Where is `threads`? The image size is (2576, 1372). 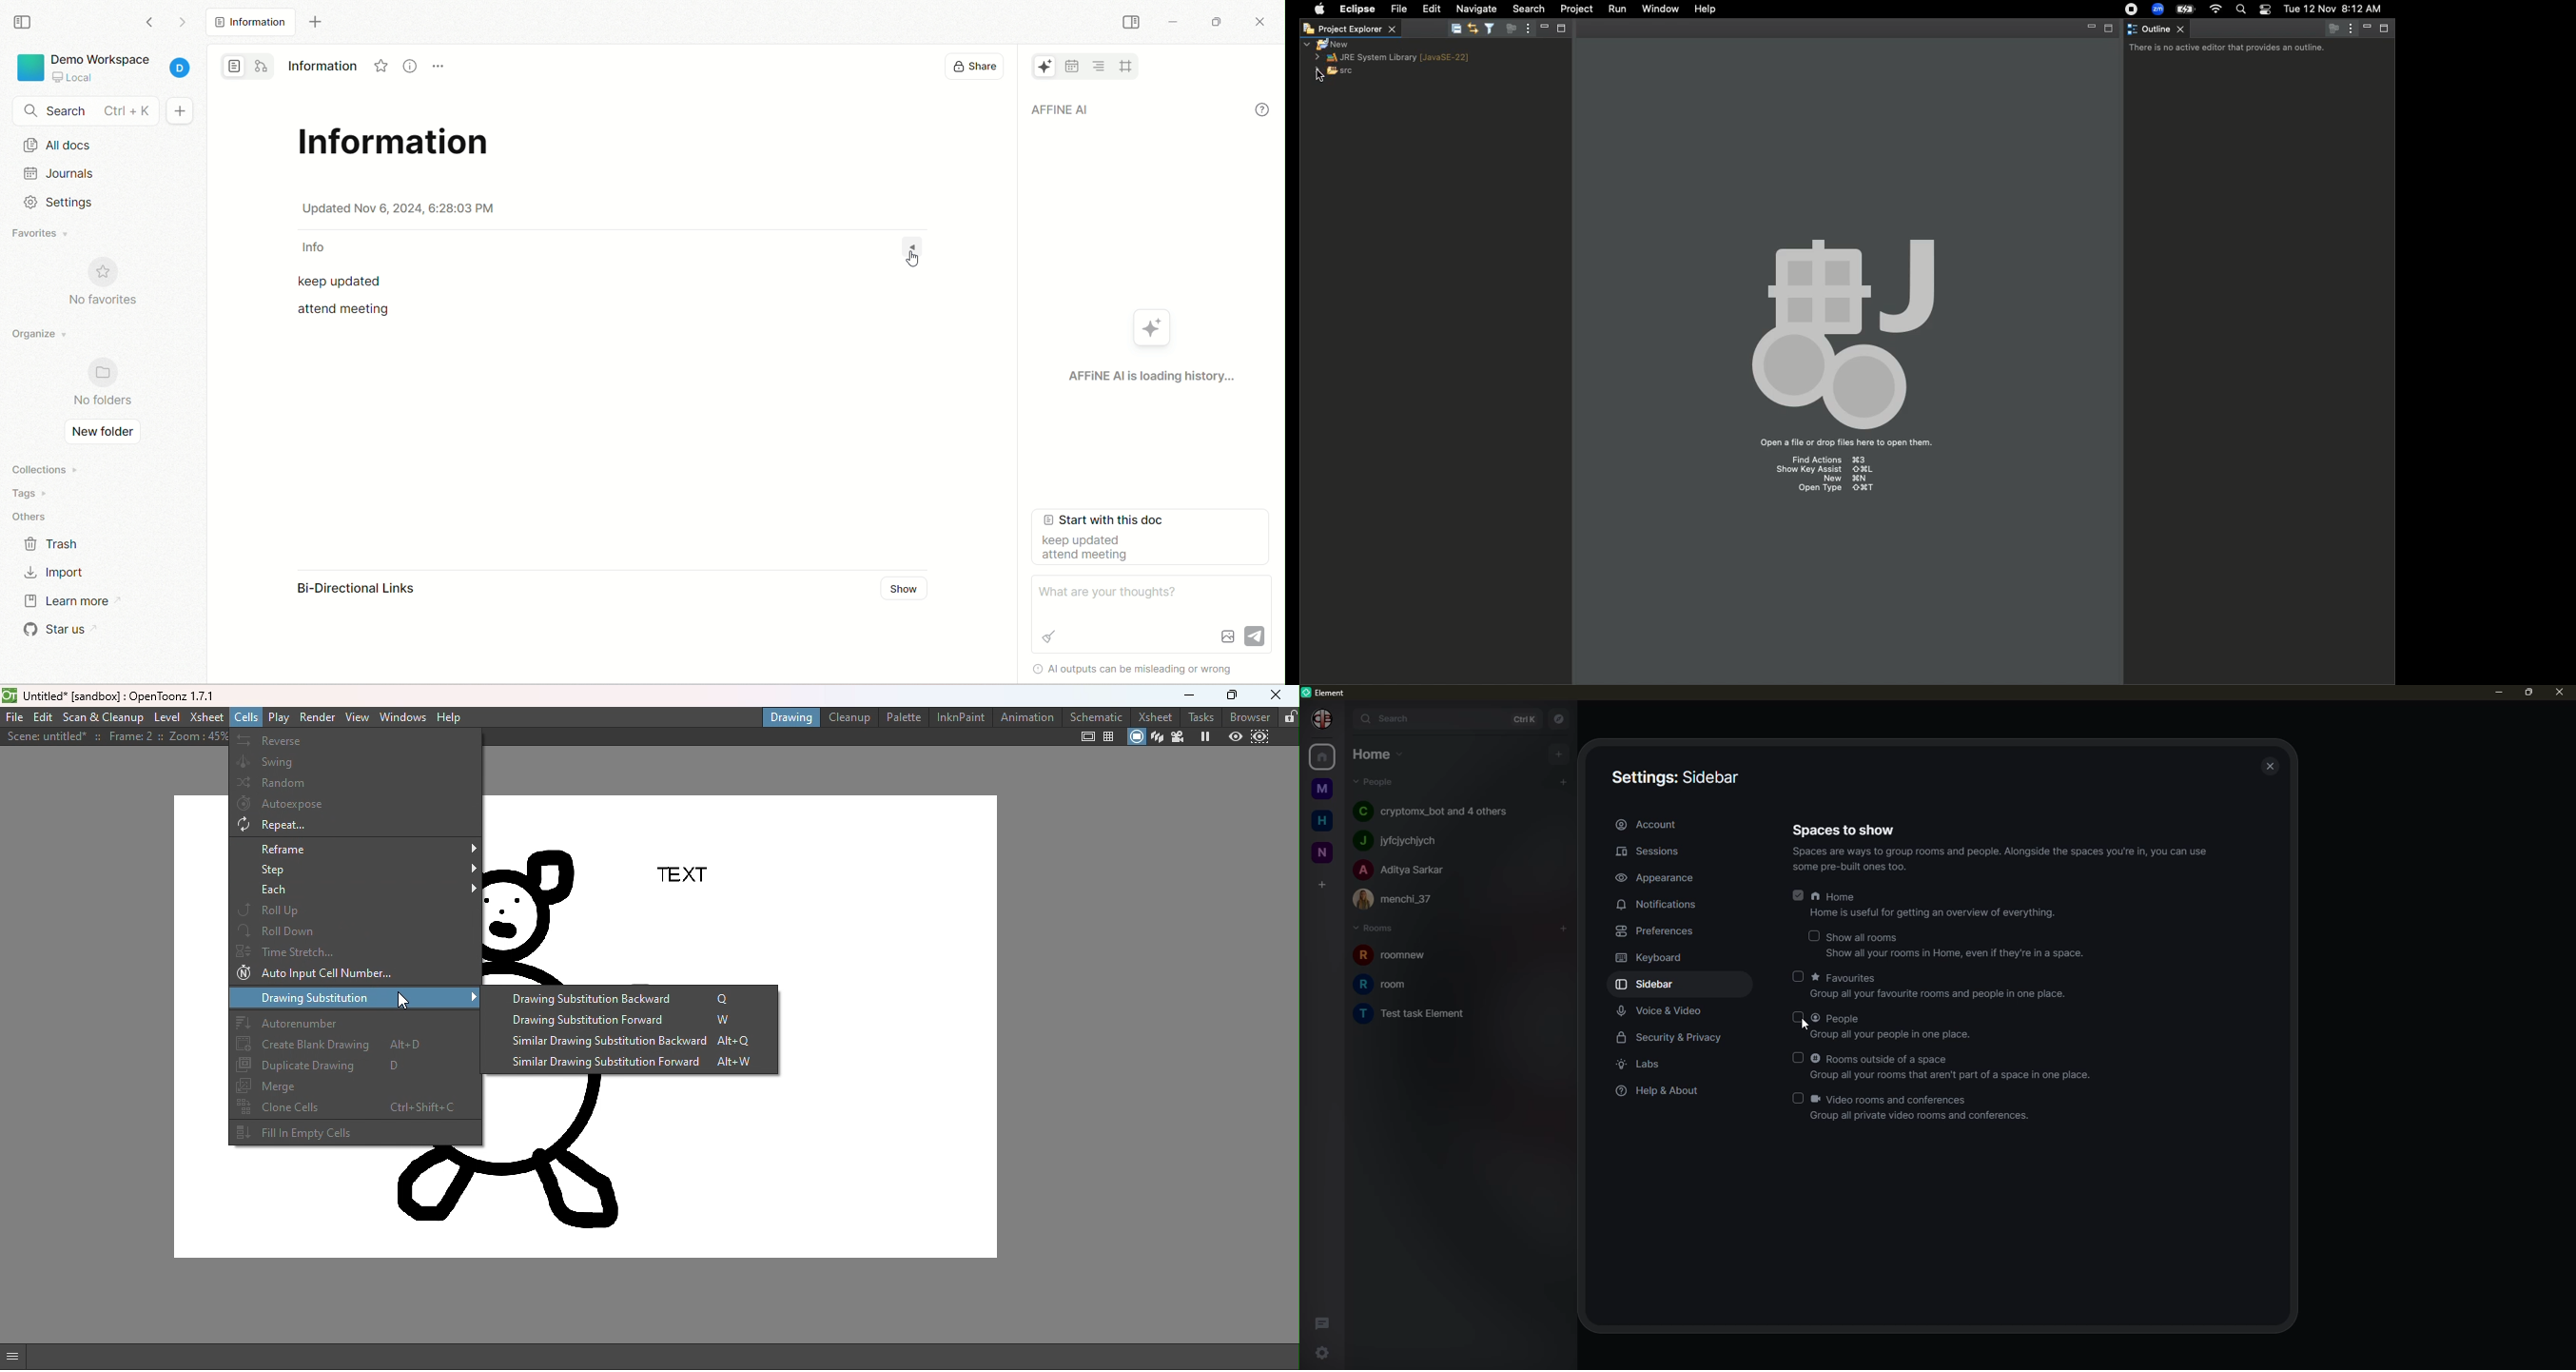 threads is located at coordinates (1323, 1321).